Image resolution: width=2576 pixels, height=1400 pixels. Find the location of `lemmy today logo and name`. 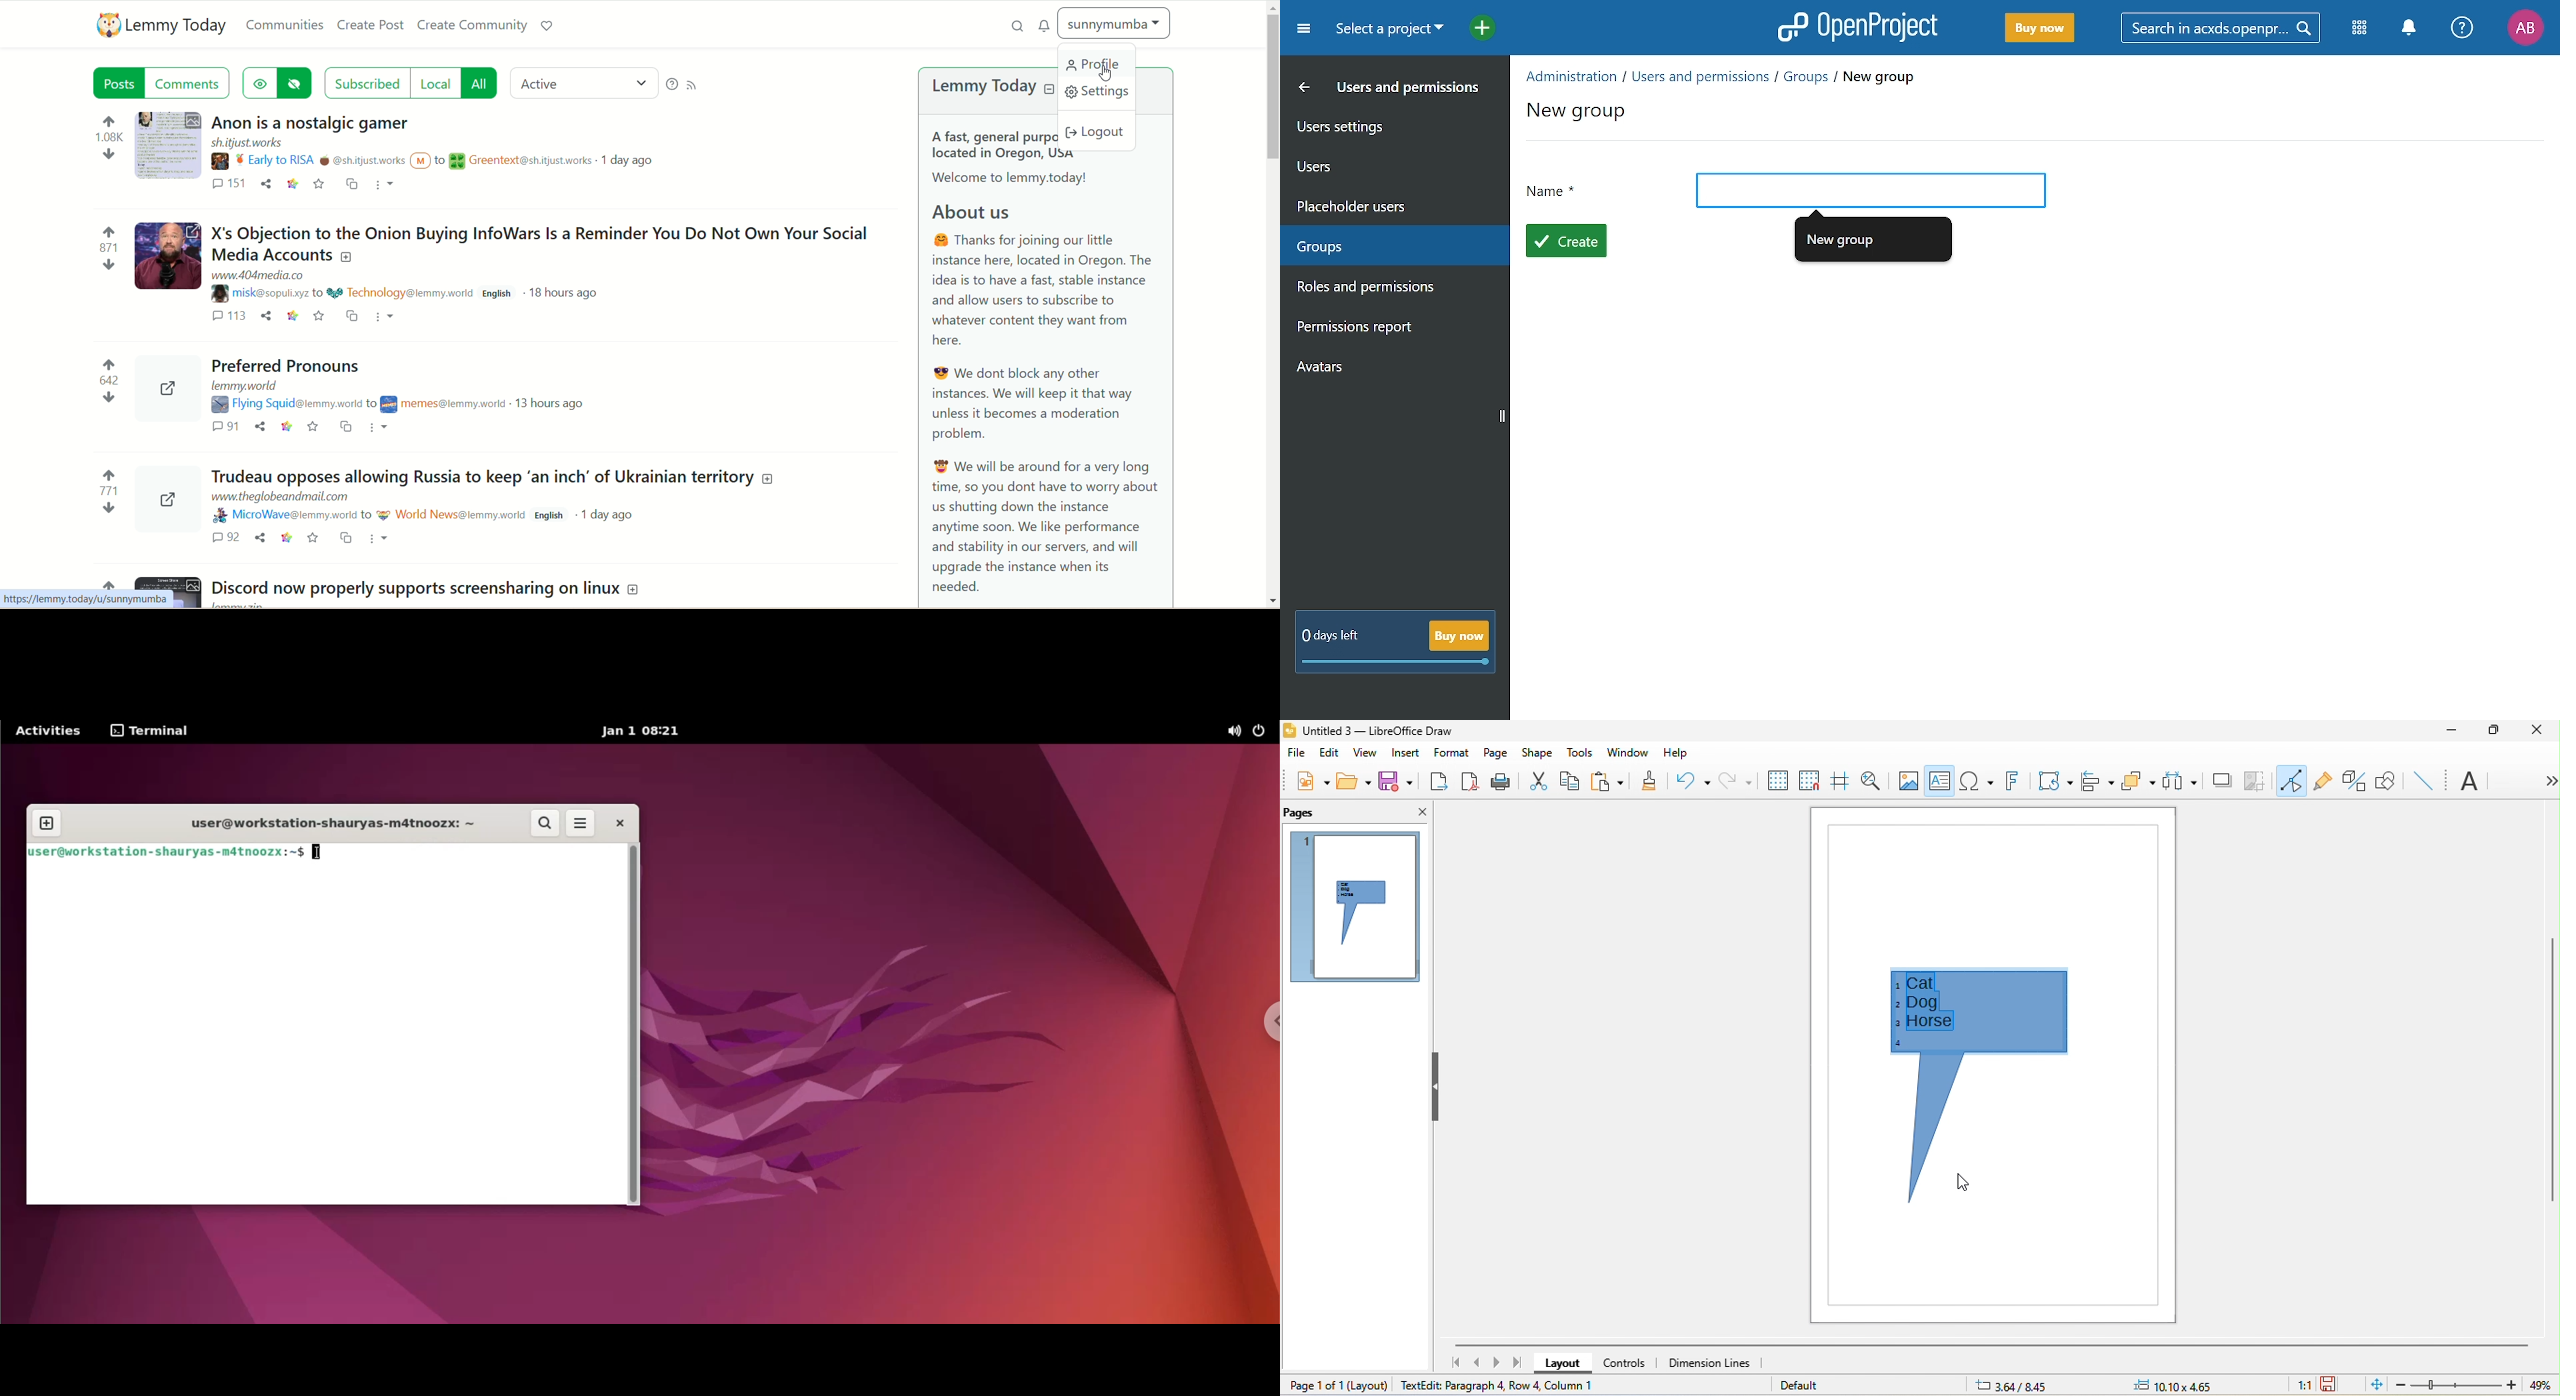

lemmy today logo and name is located at coordinates (157, 25).